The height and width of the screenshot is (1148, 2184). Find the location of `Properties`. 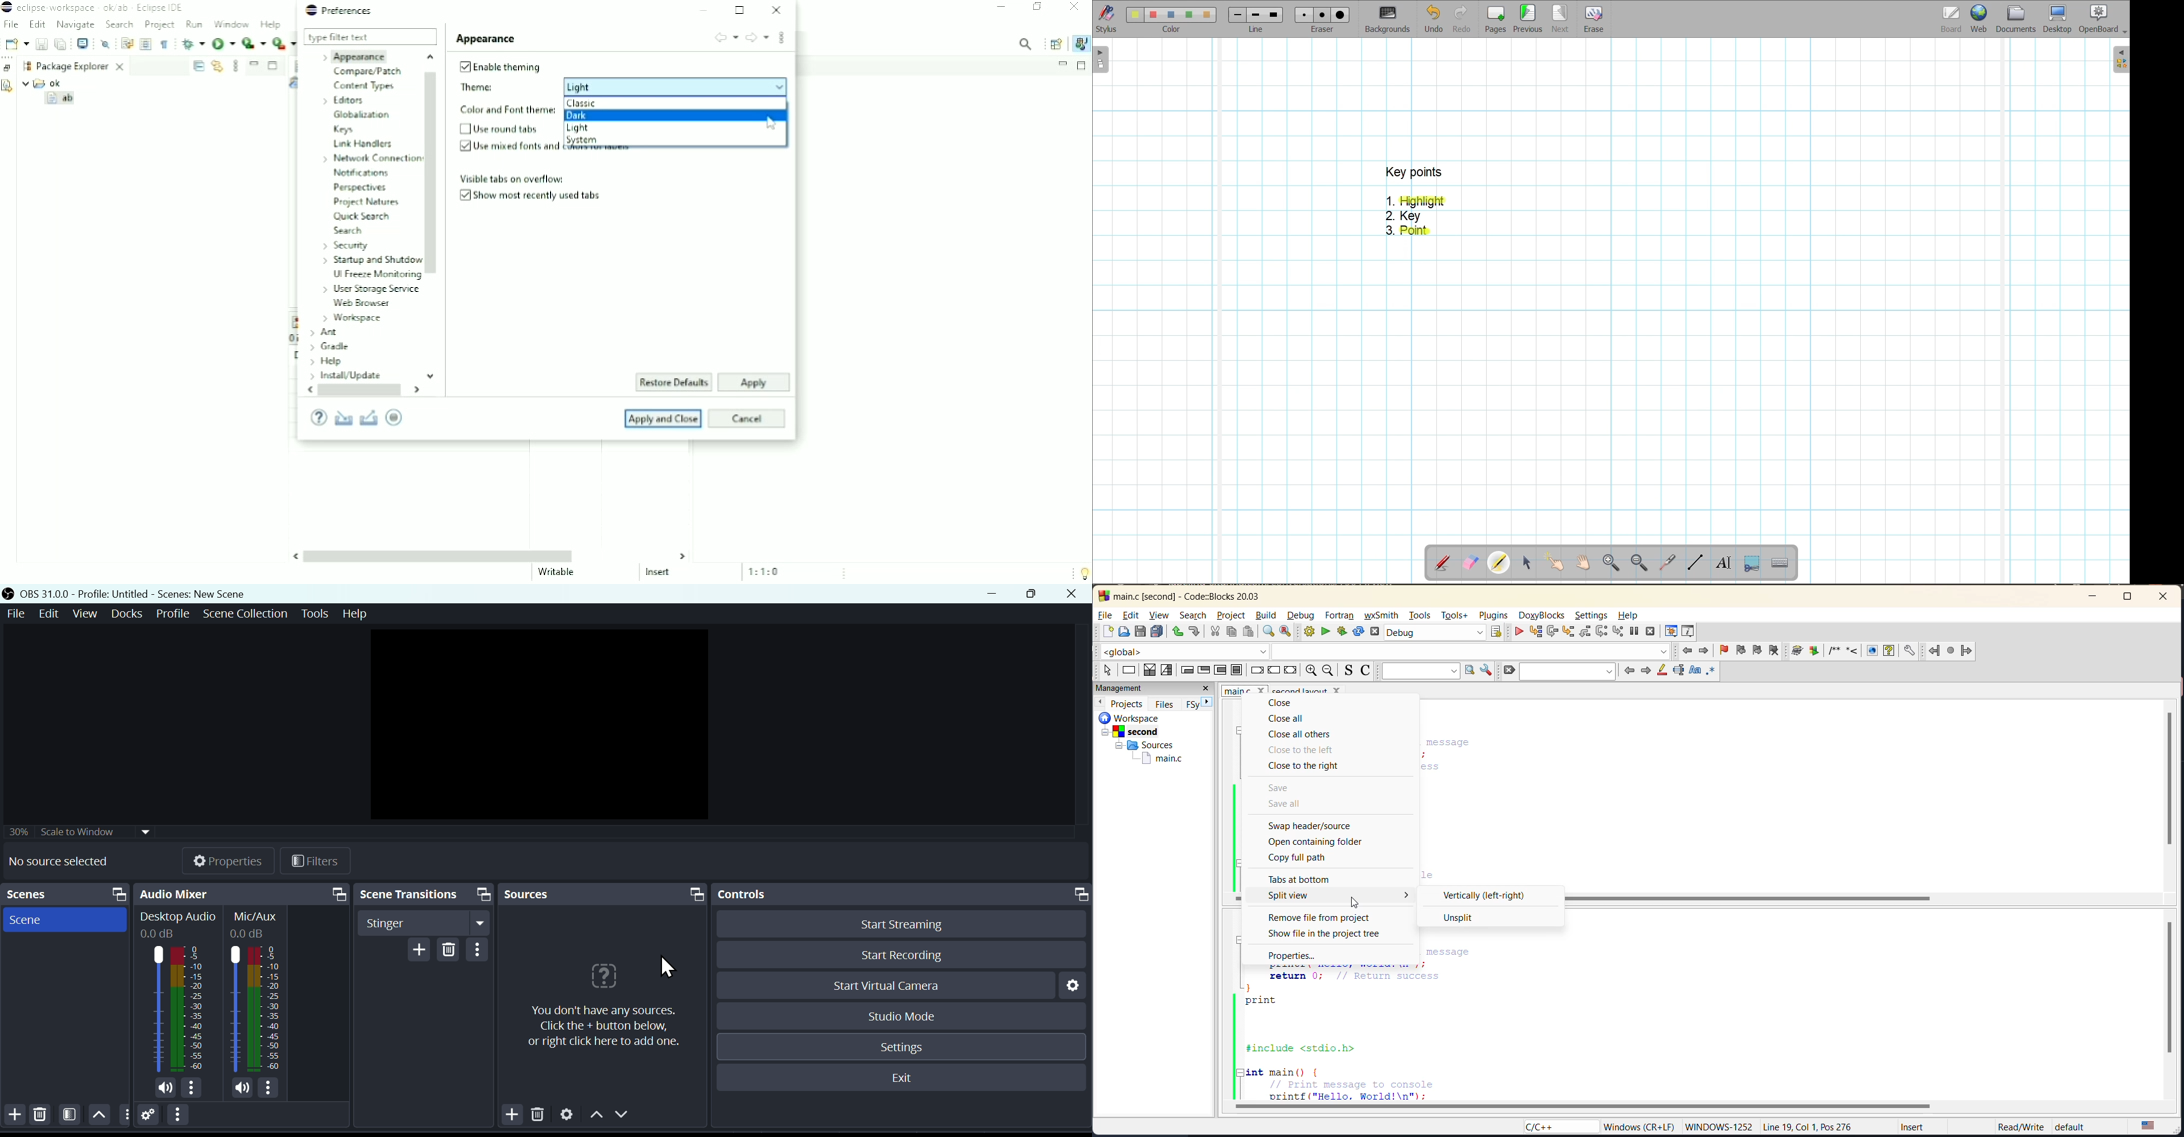

Properties is located at coordinates (233, 859).